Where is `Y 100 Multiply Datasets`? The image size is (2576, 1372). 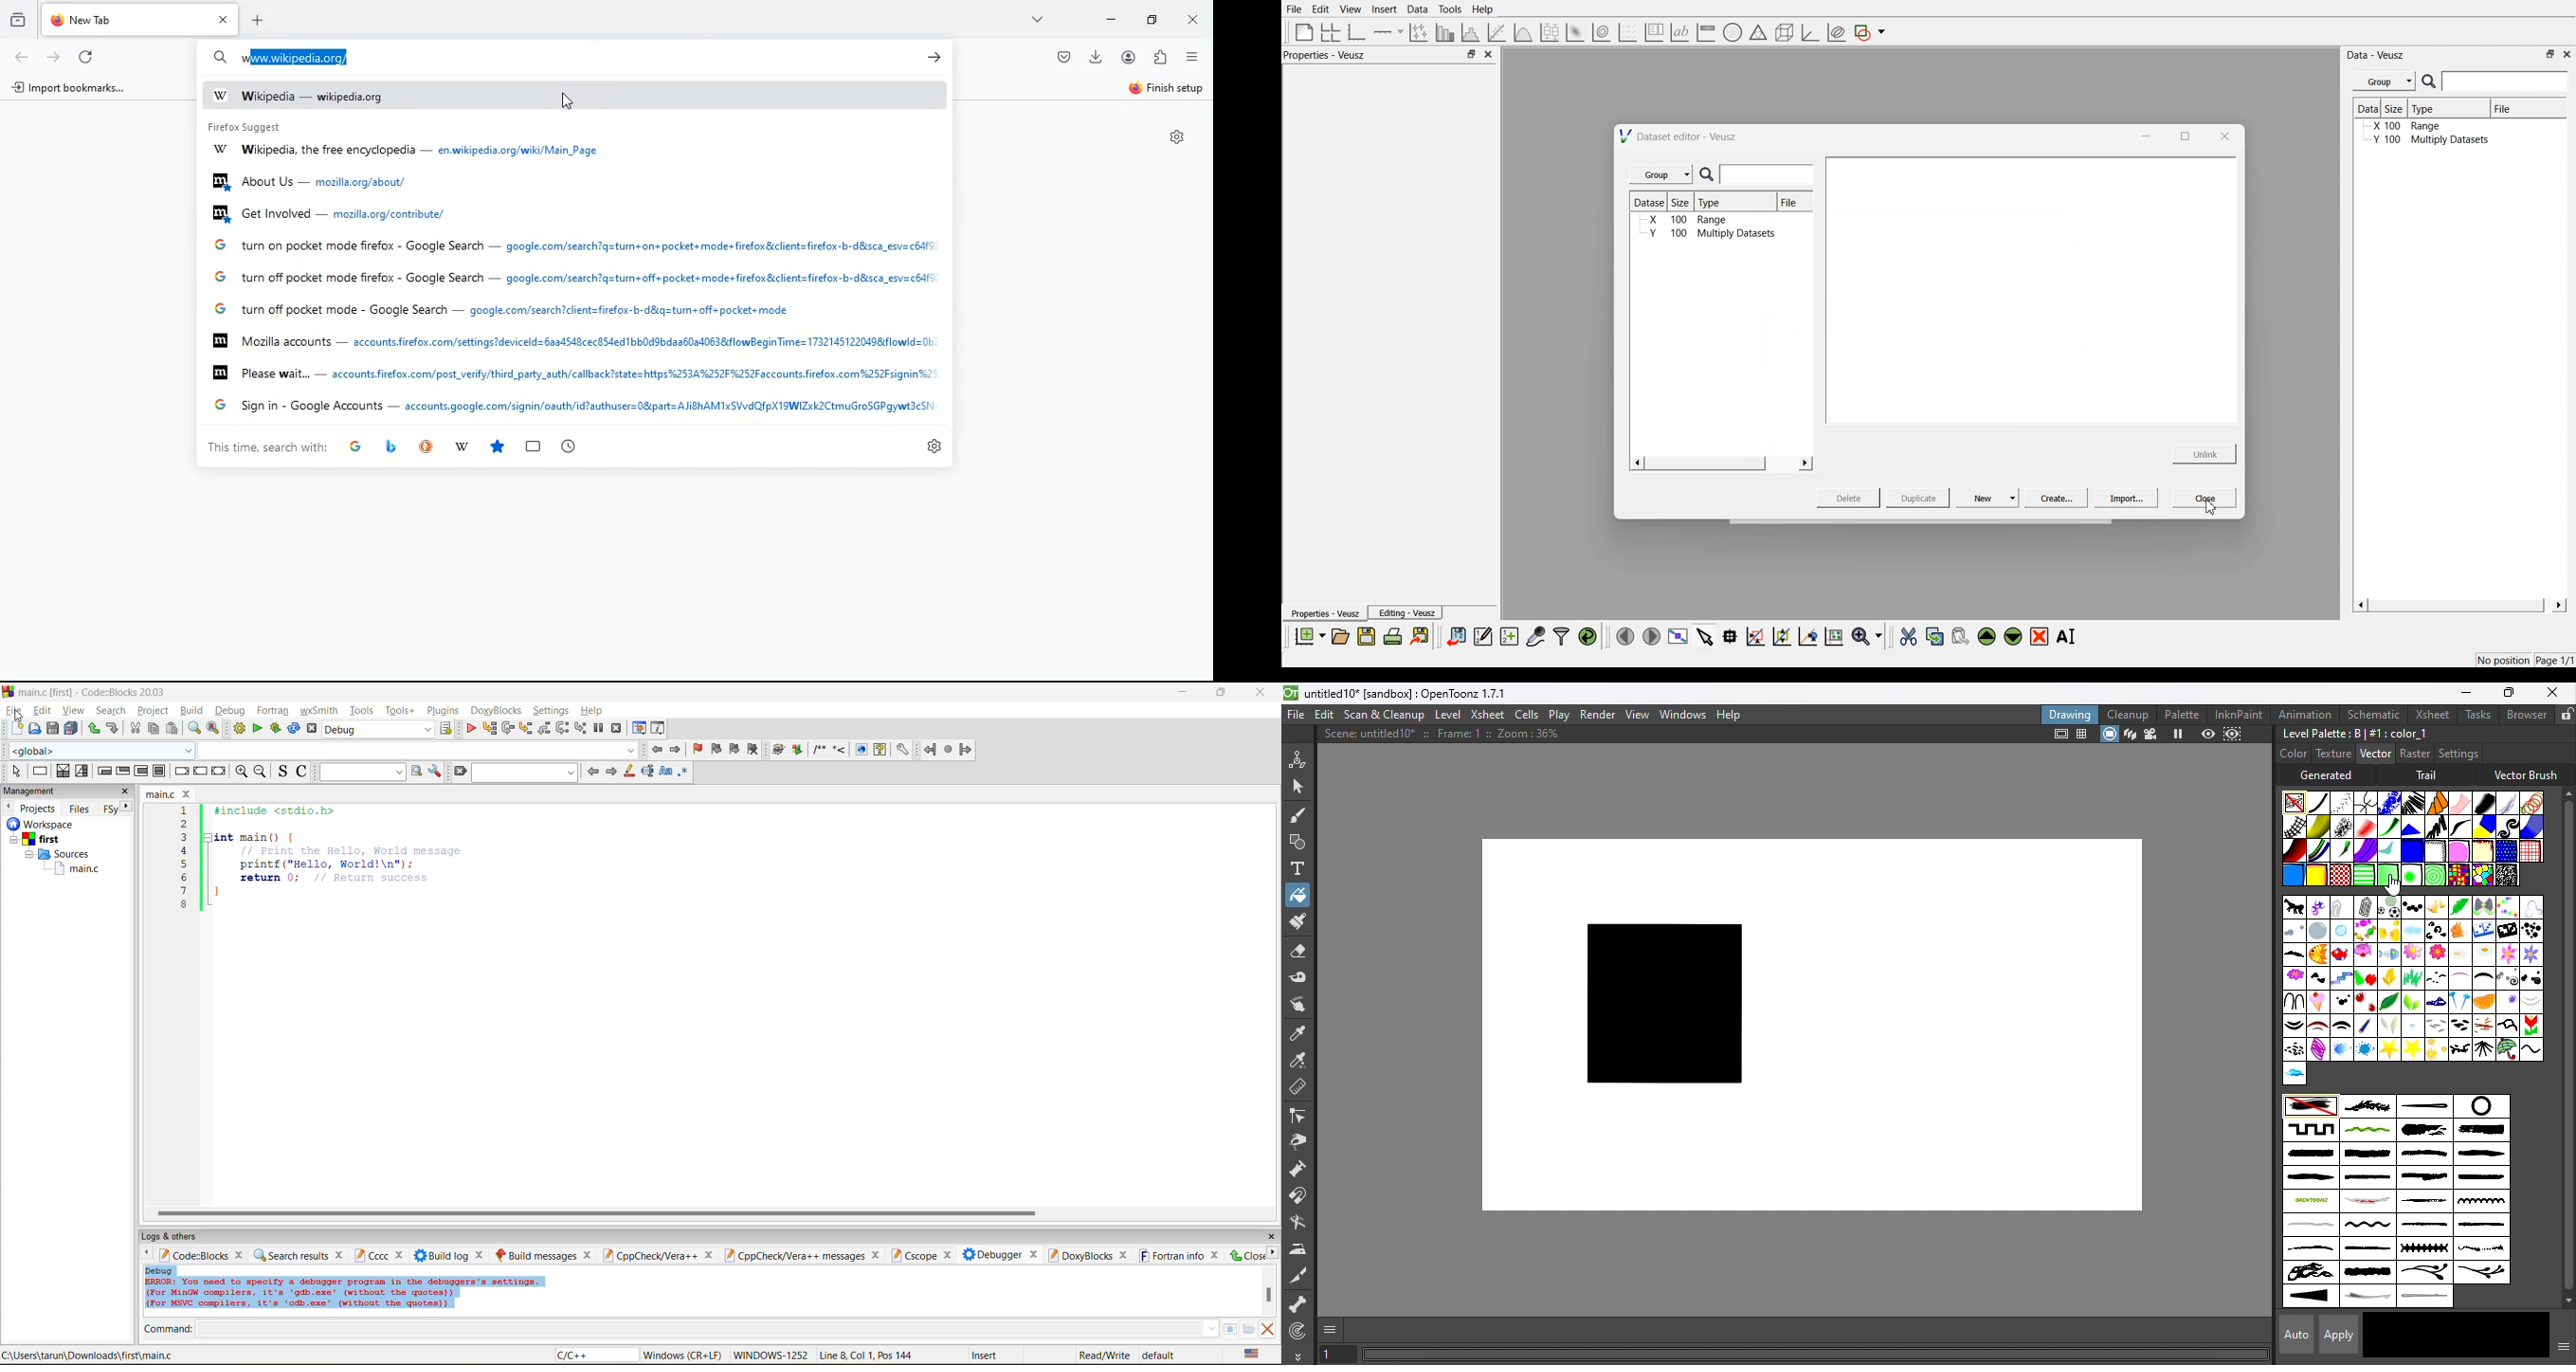 Y 100 Multiply Datasets is located at coordinates (2429, 140).